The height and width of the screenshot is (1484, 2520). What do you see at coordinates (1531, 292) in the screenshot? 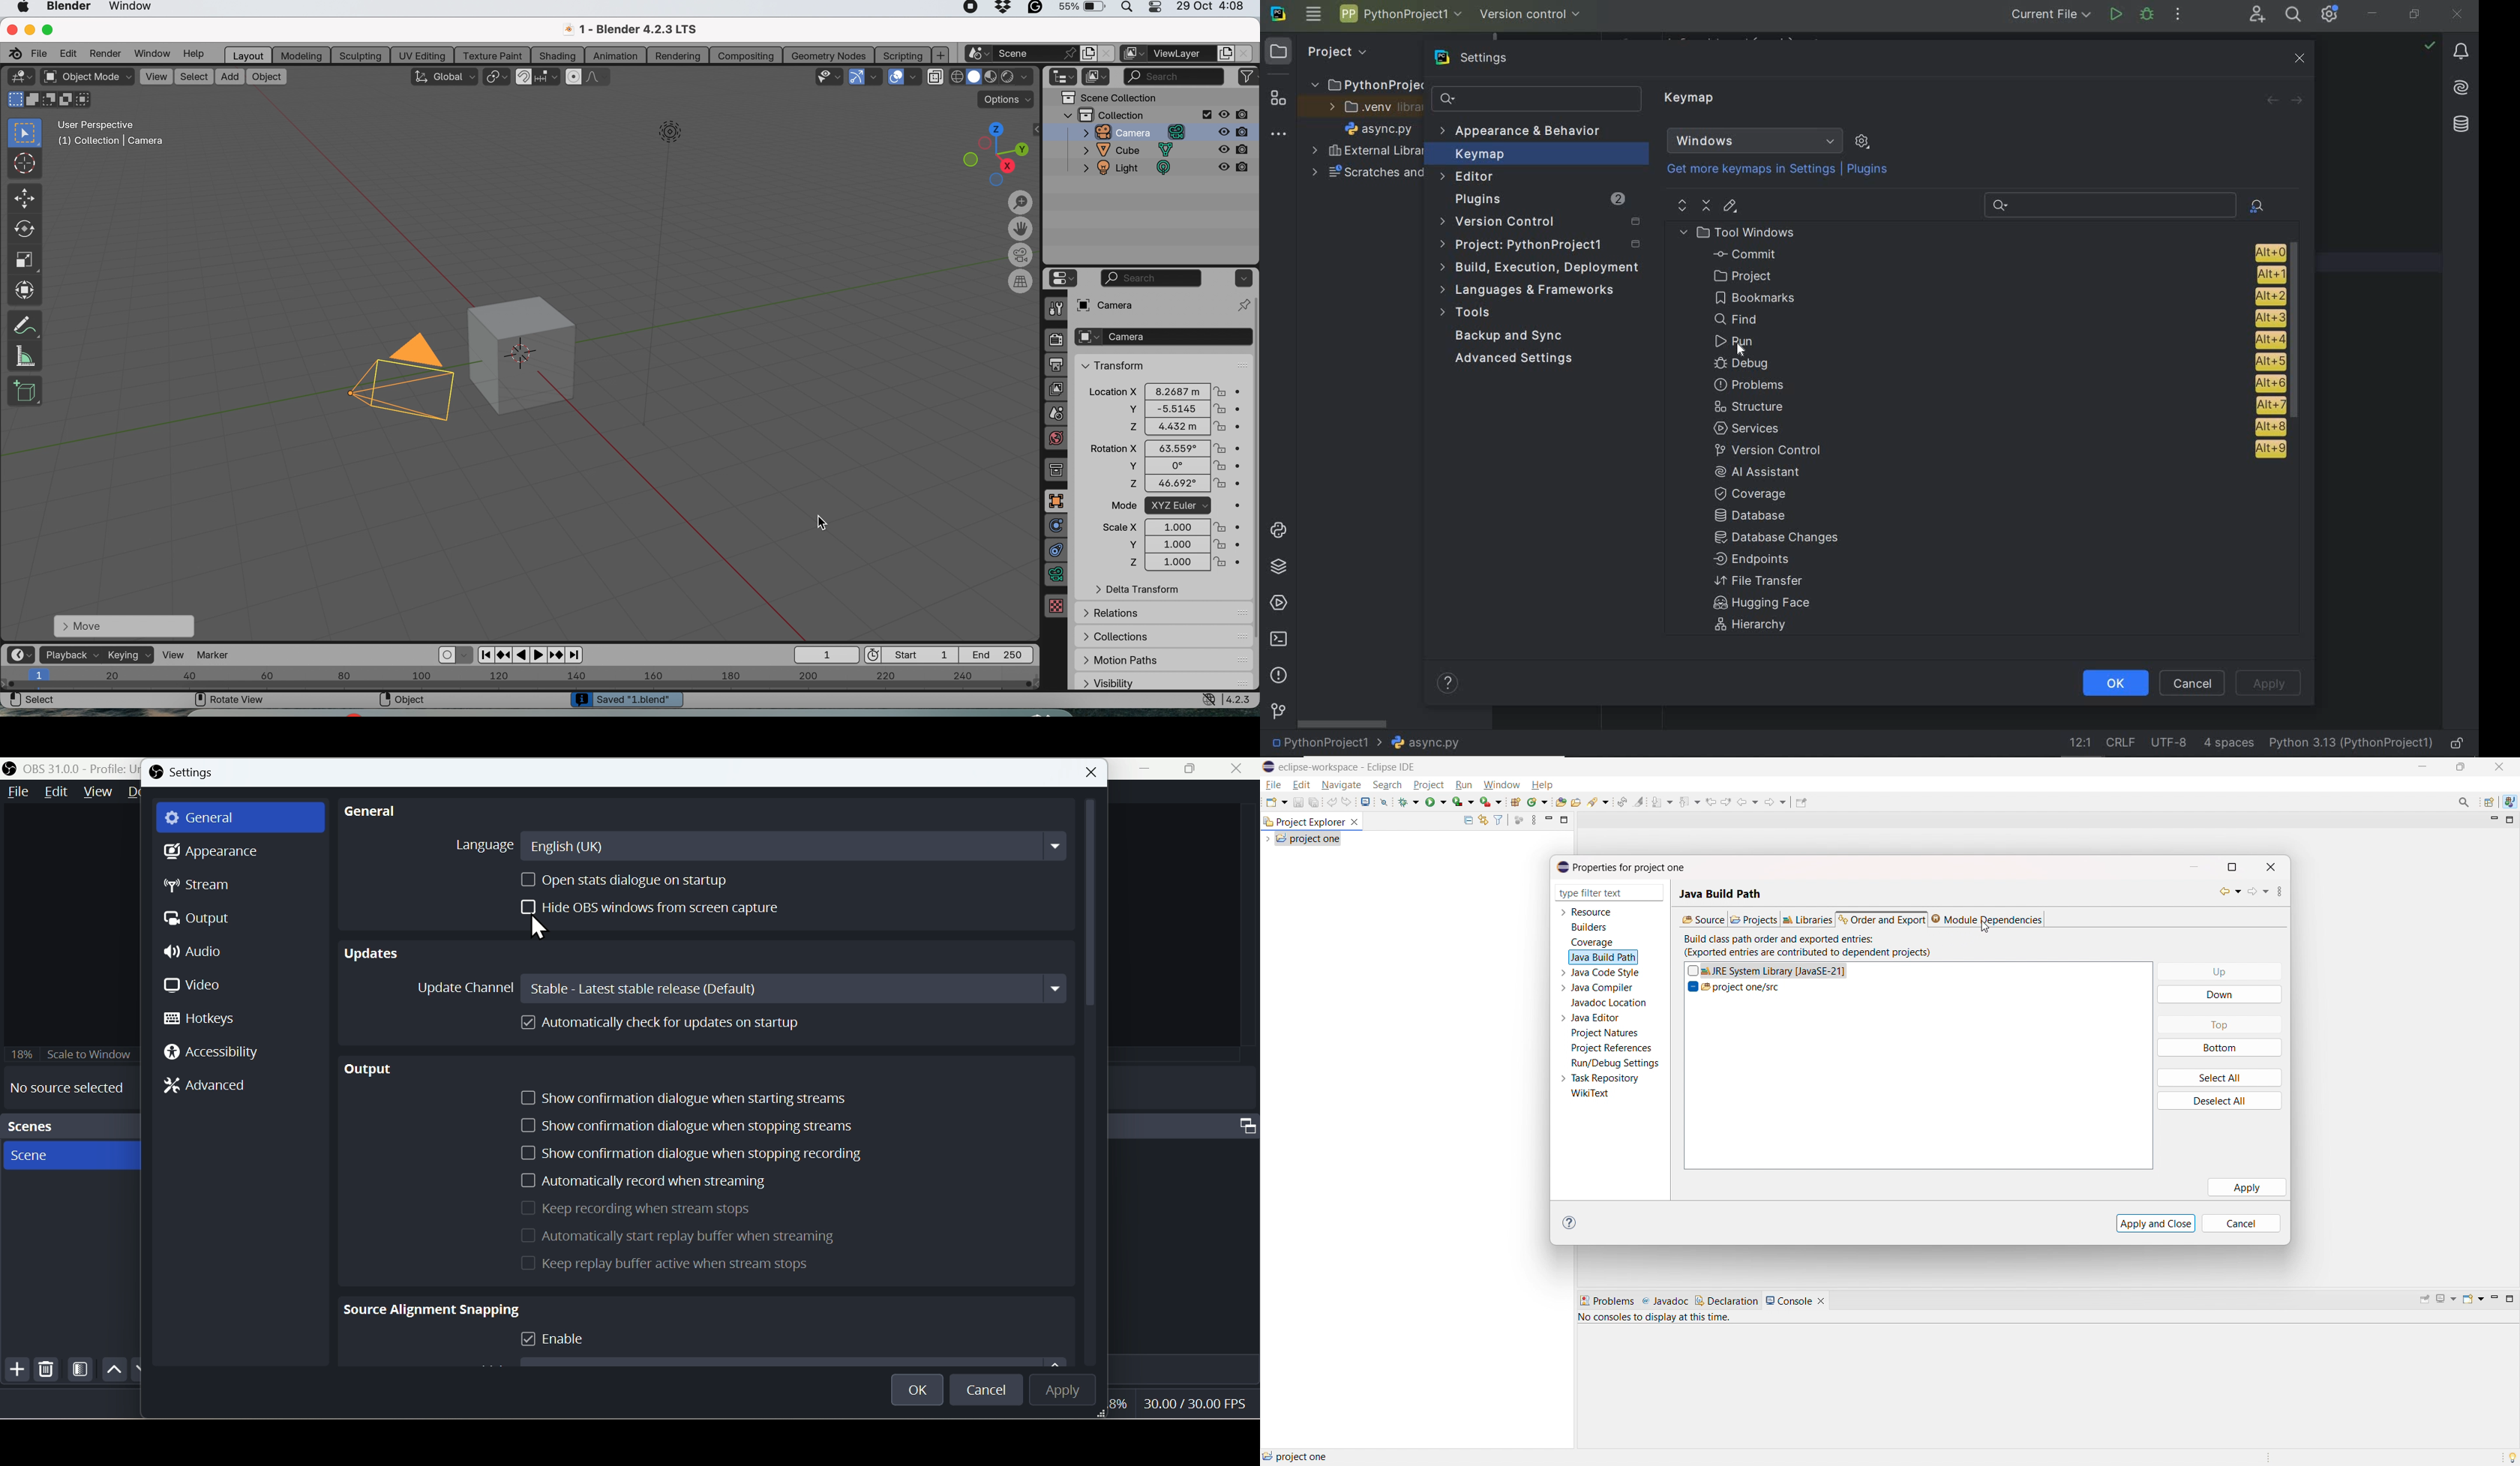
I see `Languages & frameworks` at bounding box center [1531, 292].